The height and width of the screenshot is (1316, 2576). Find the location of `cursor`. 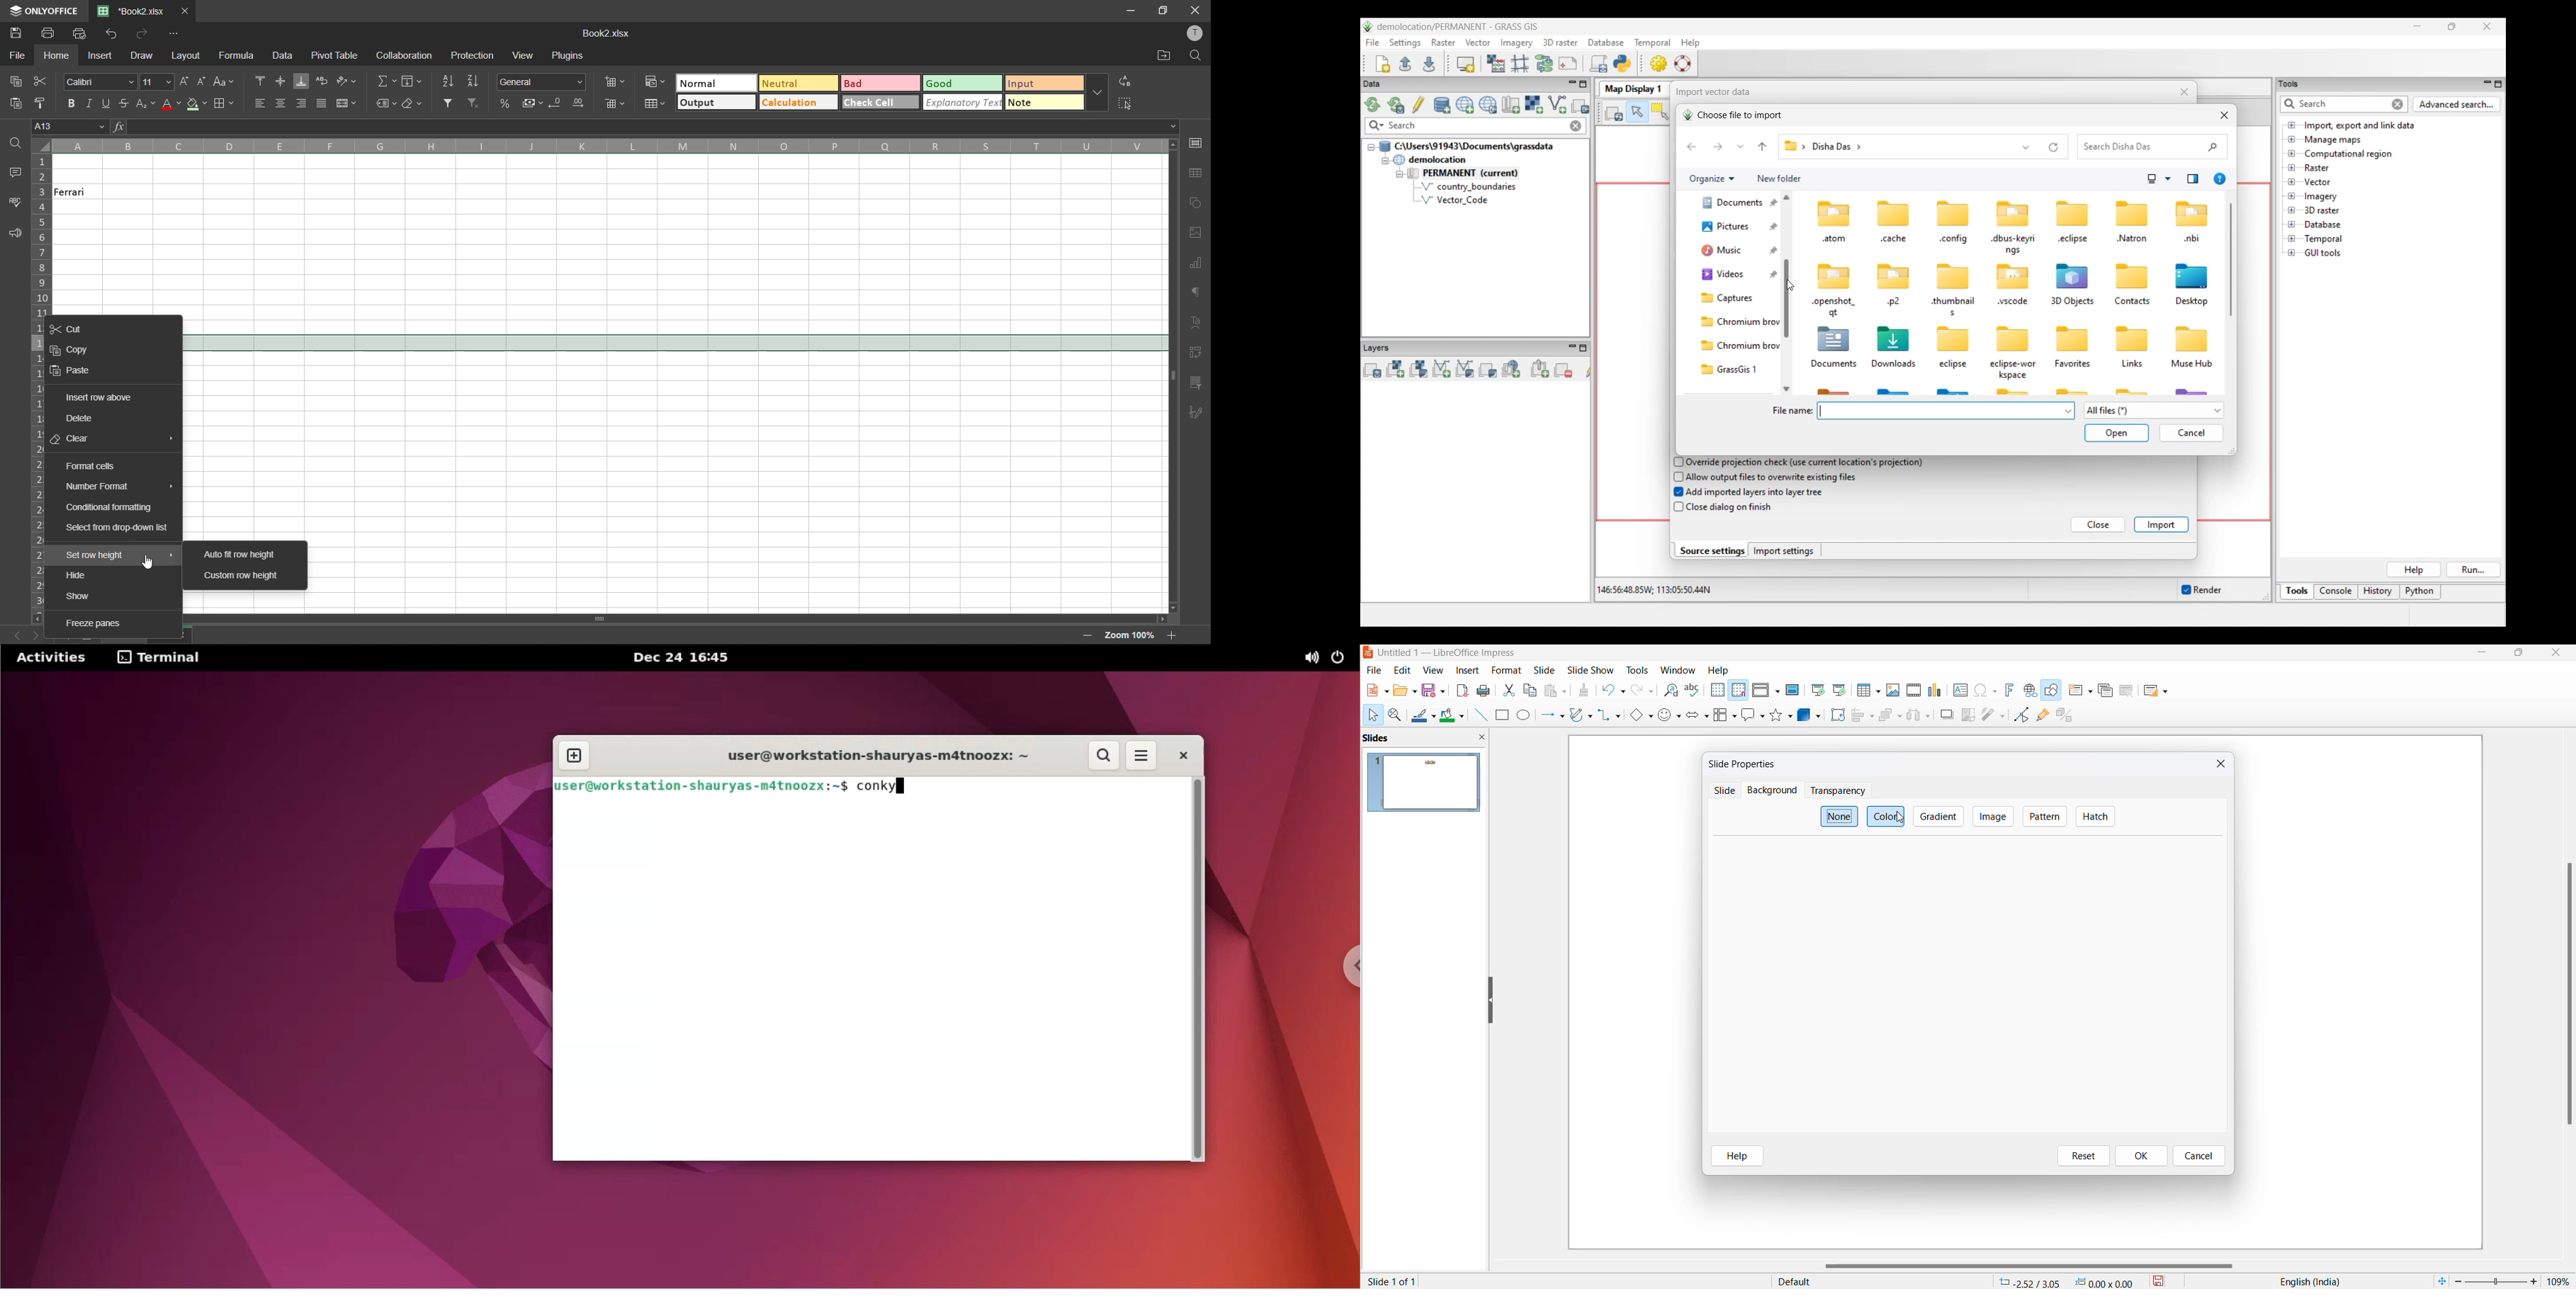

cursor is located at coordinates (1902, 820).